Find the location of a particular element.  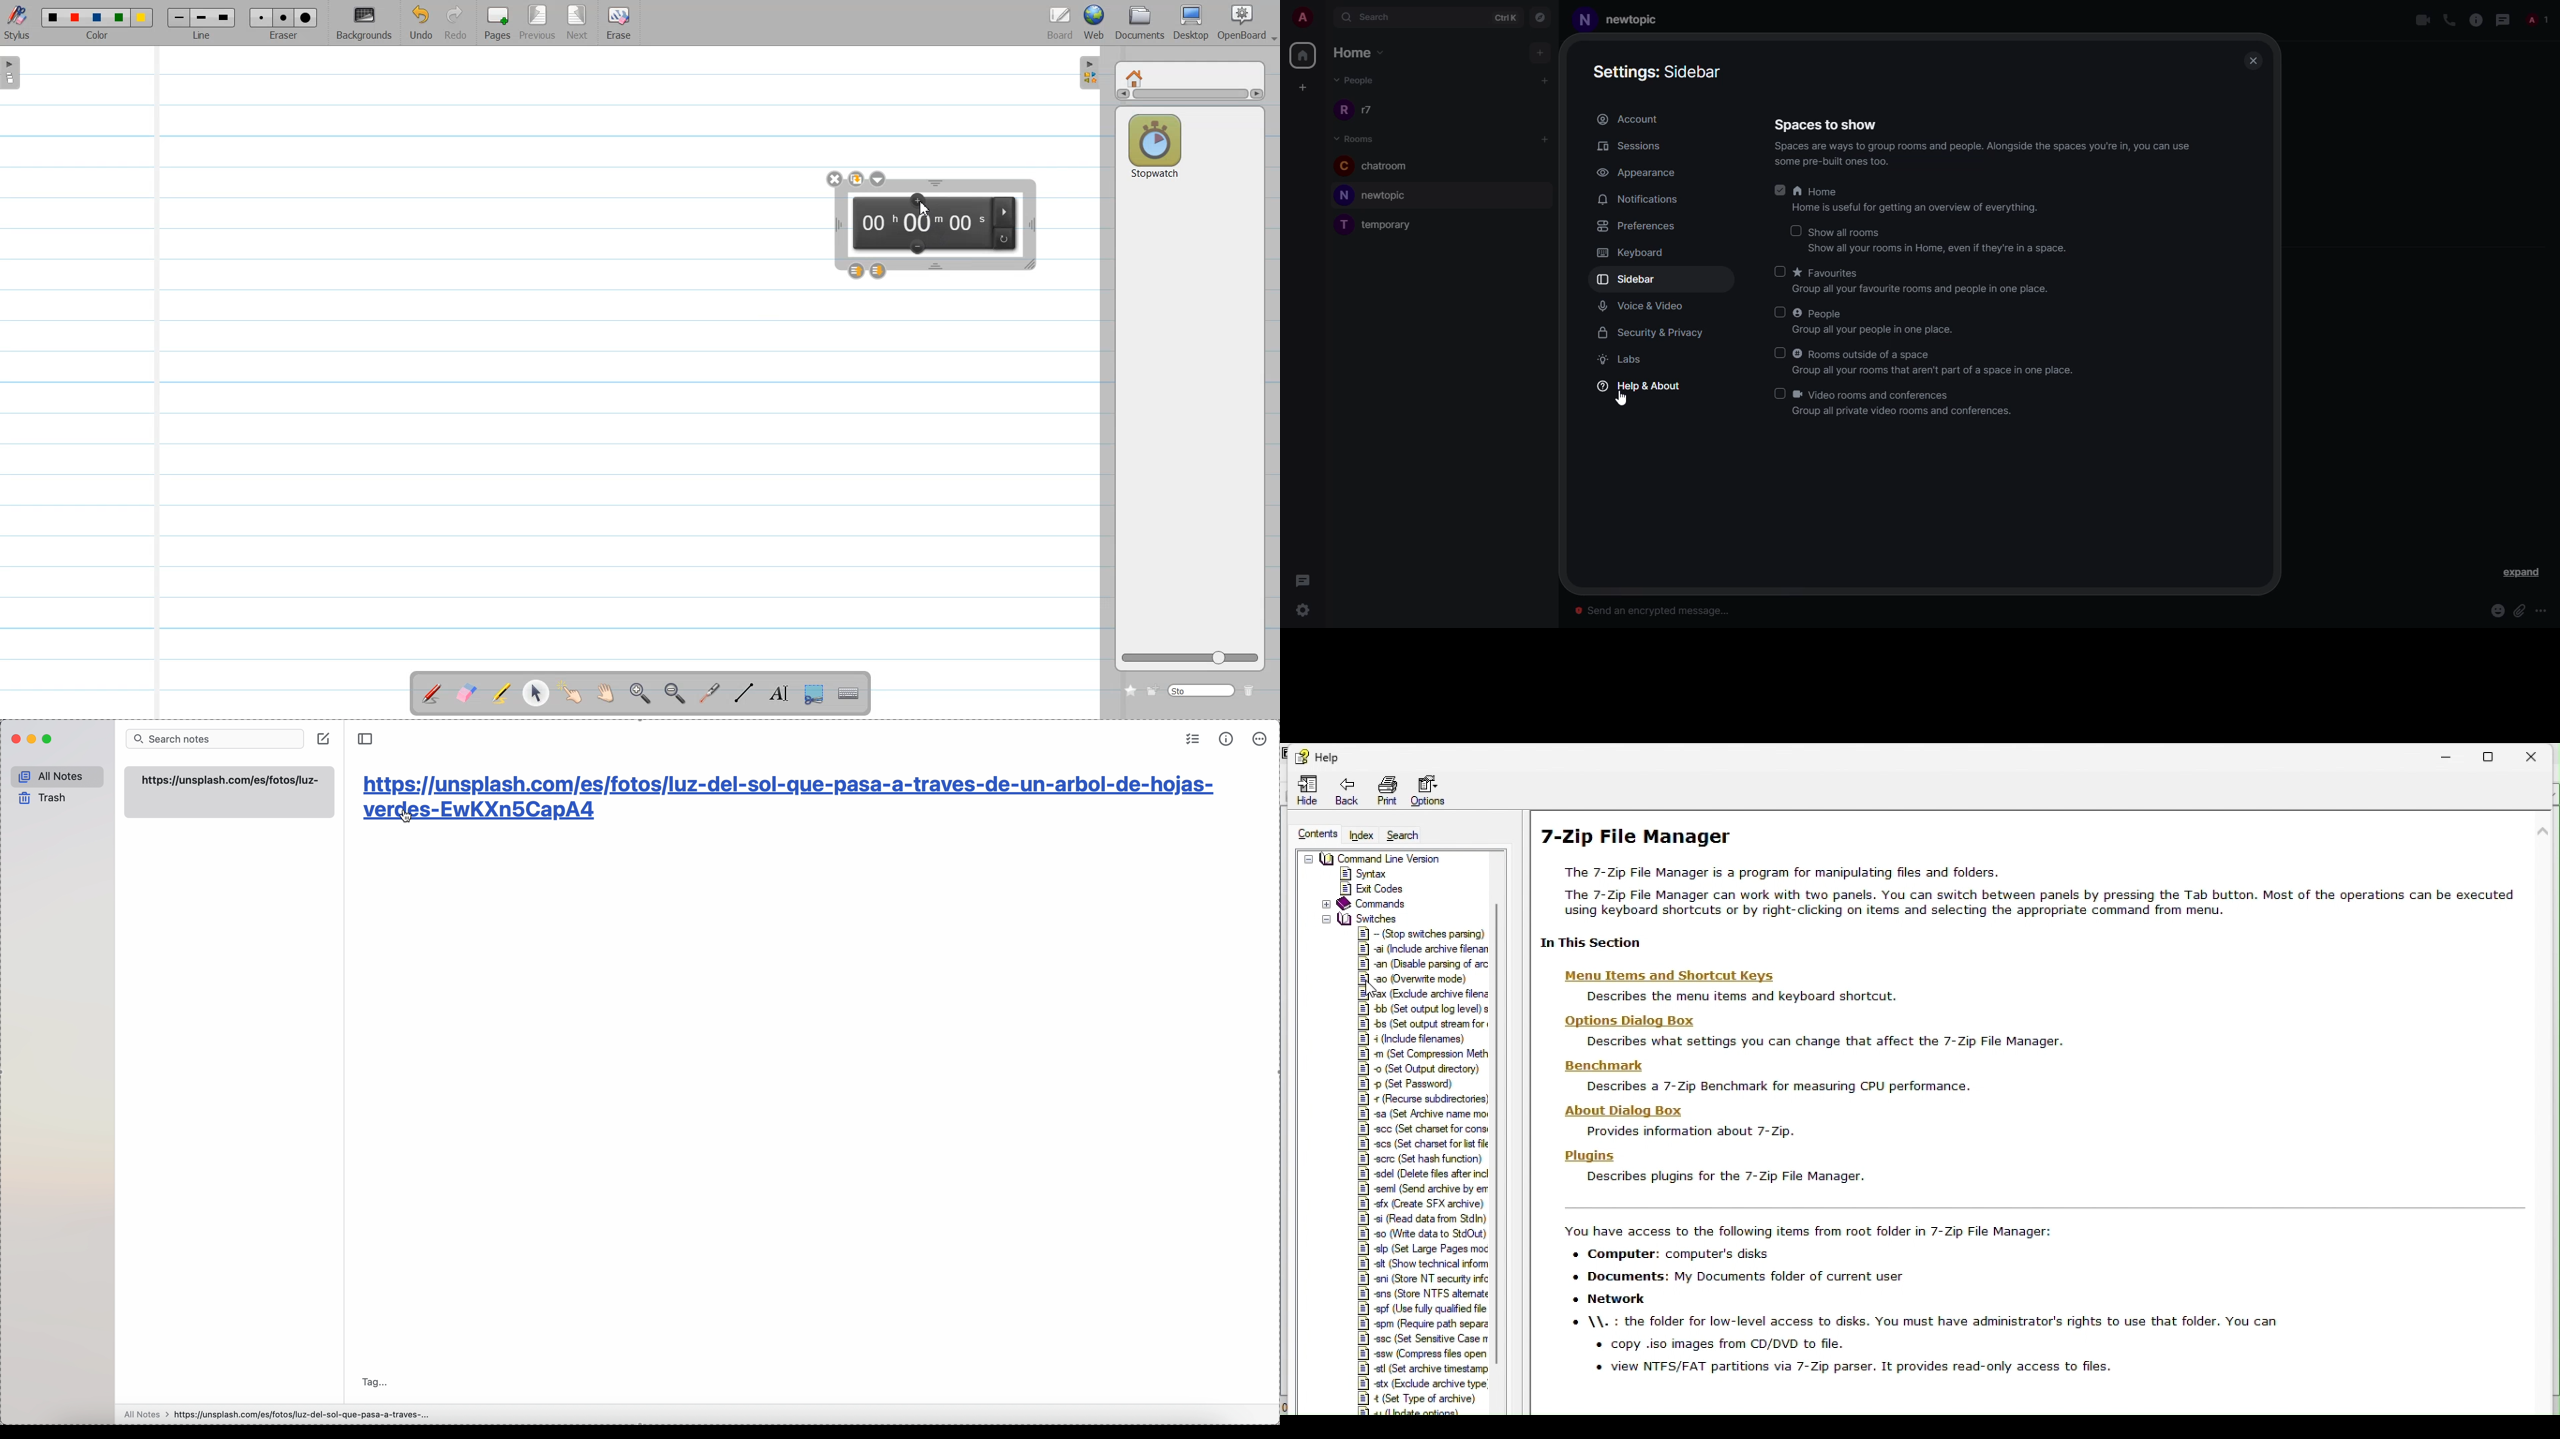

Describes a 7-Zip Benchmark for measunng CPU performance. is located at coordinates (1779, 1086).